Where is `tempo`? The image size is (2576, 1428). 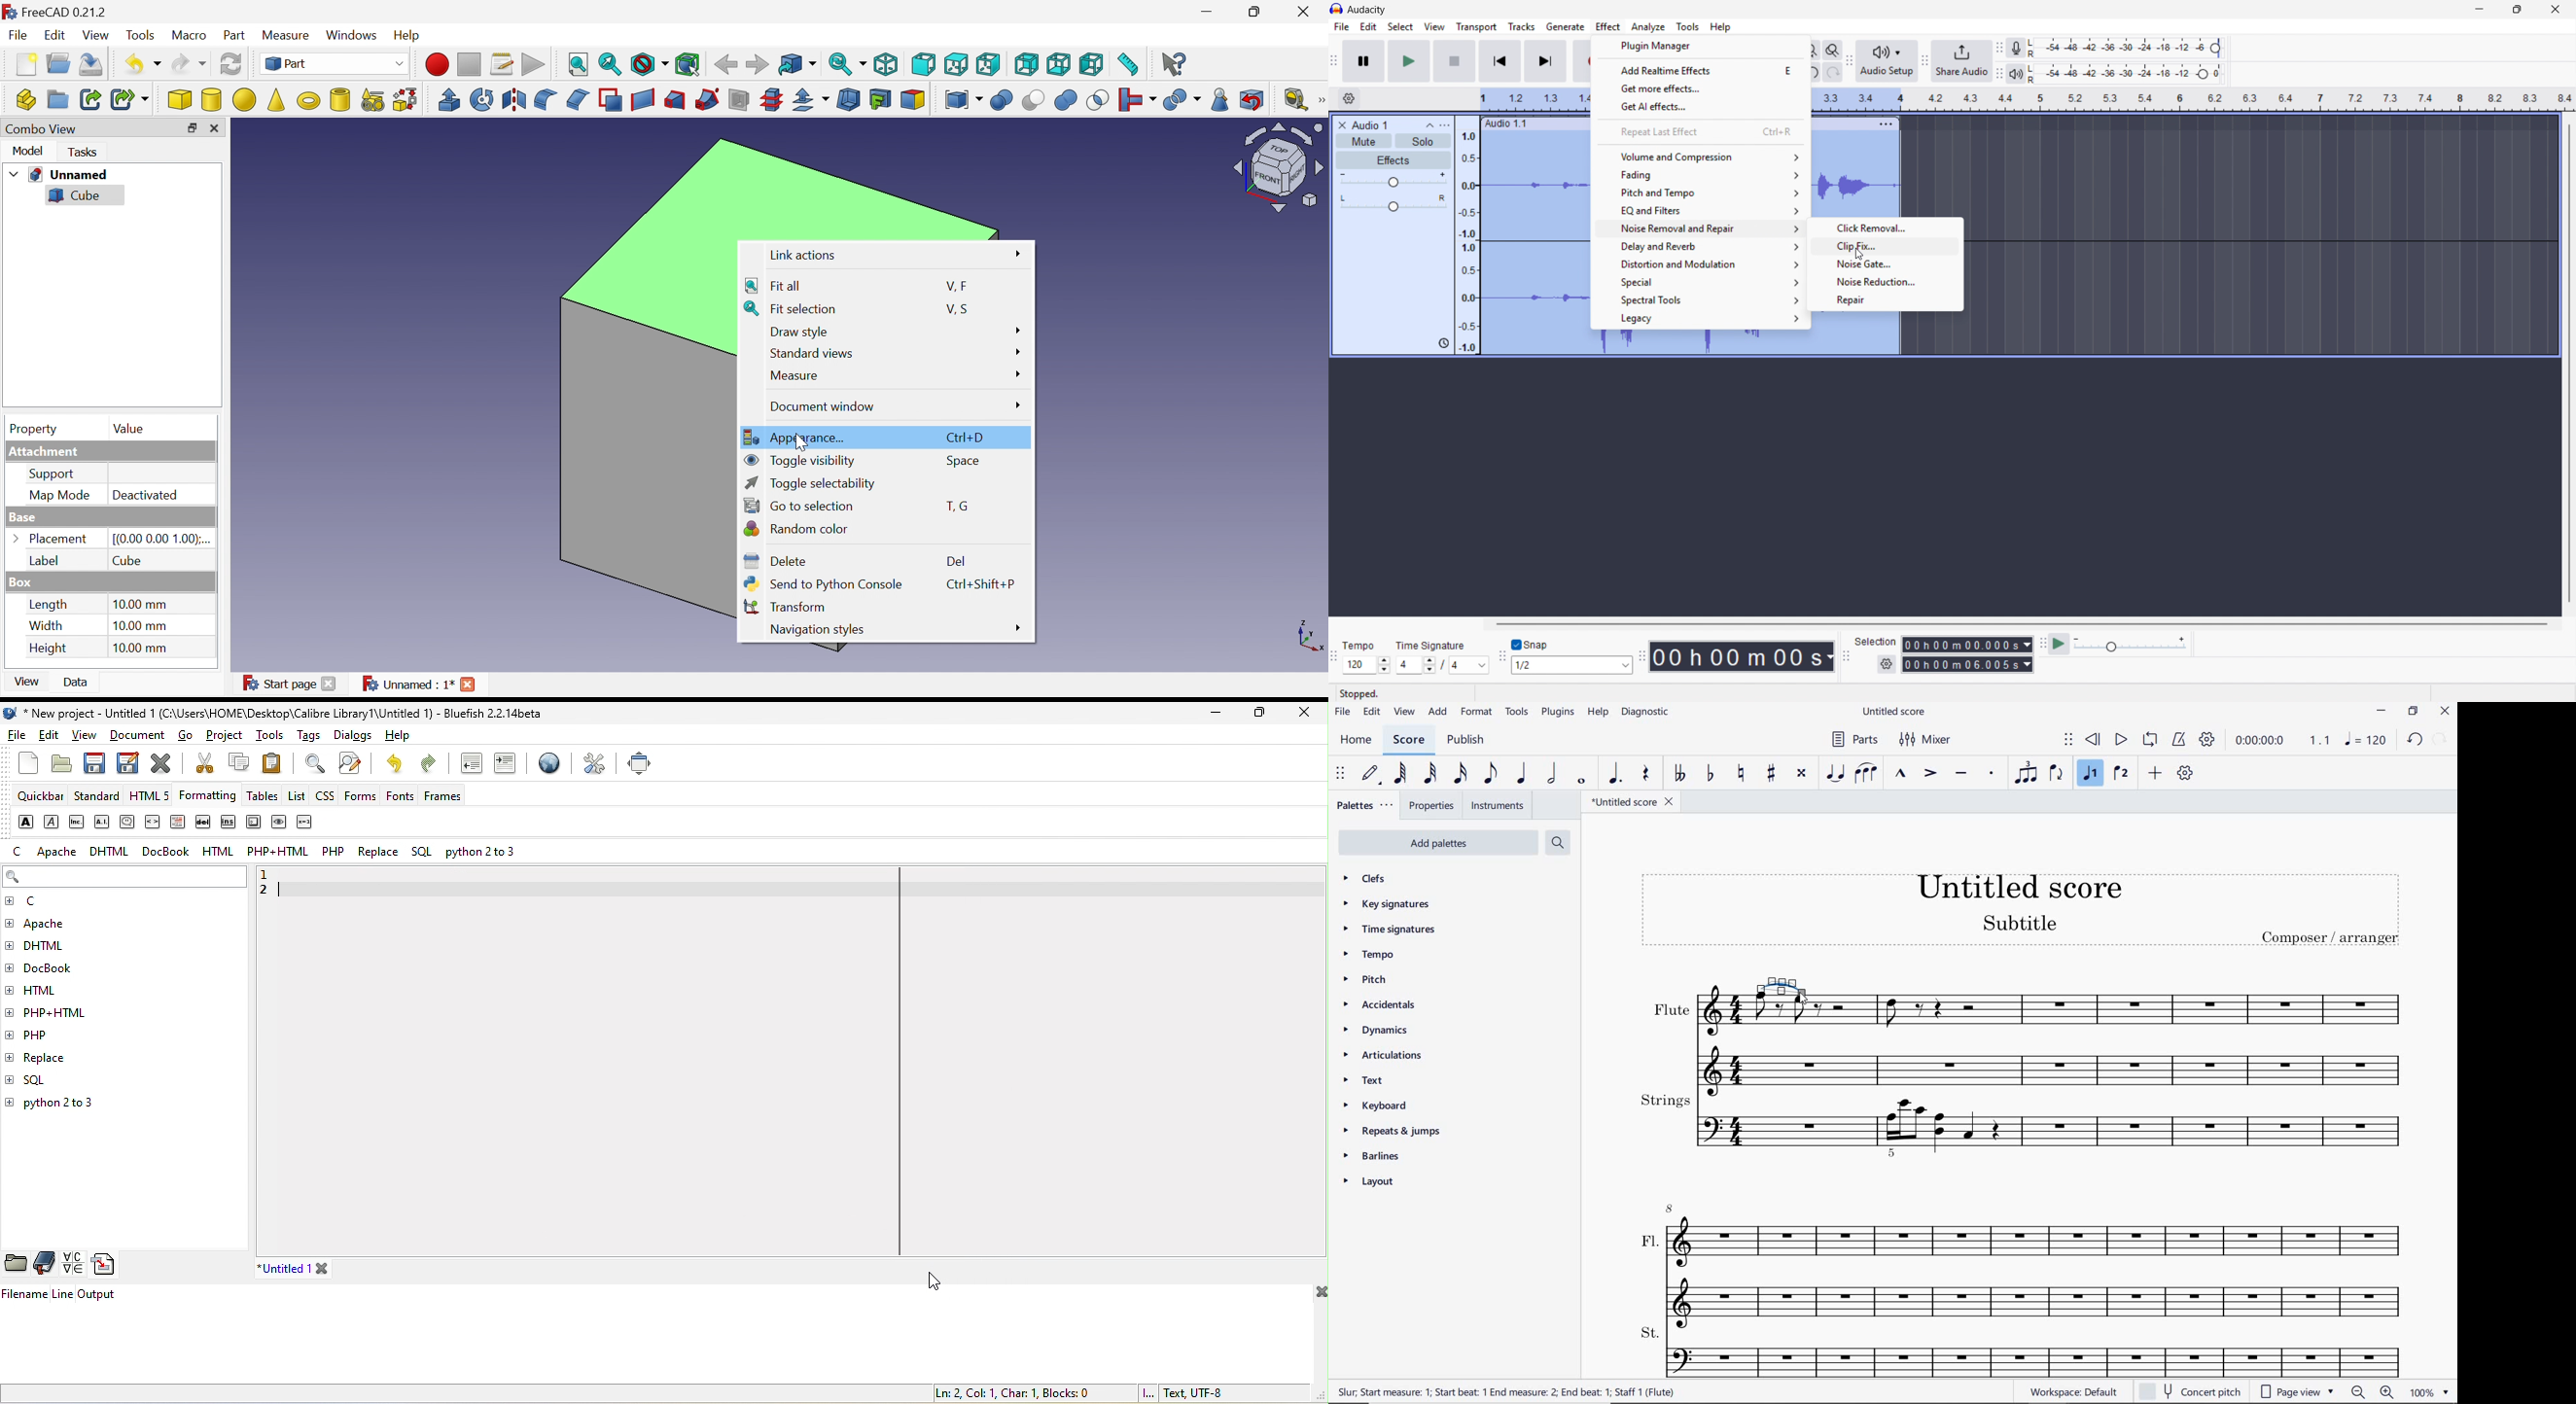
tempo is located at coordinates (1371, 956).